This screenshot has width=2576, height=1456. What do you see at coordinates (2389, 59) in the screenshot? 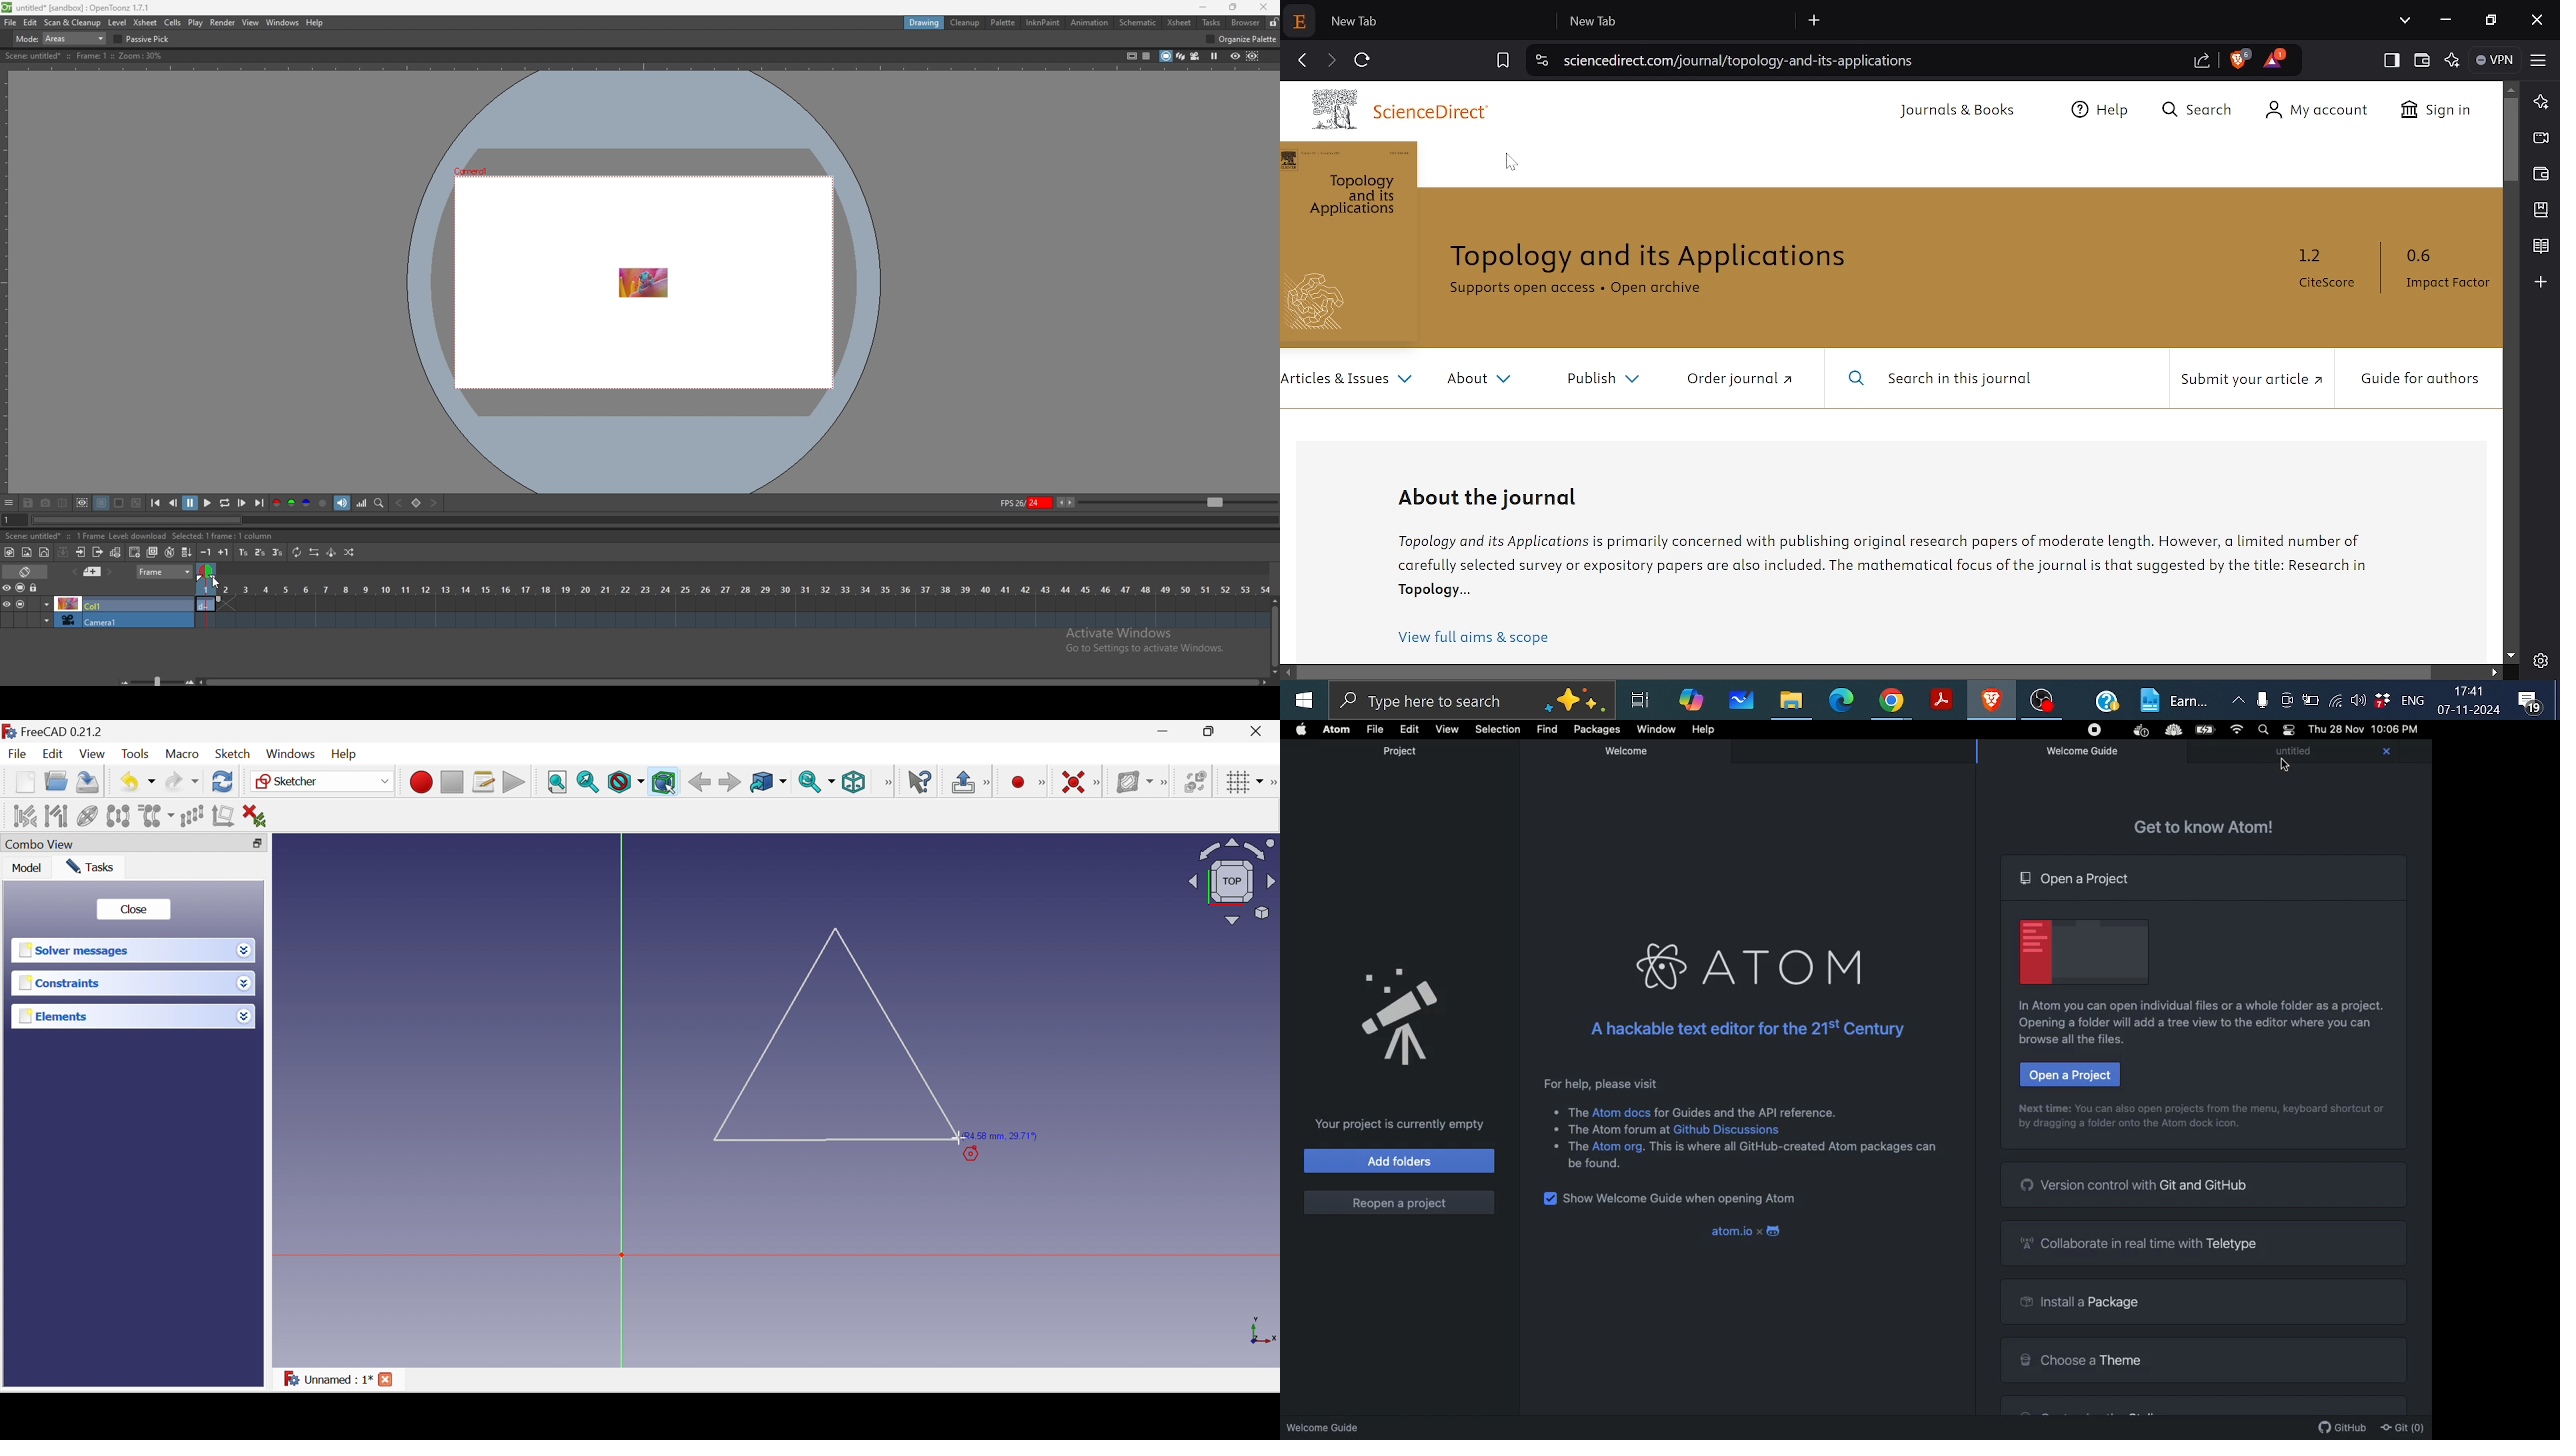
I see `Show sidebar` at bounding box center [2389, 59].